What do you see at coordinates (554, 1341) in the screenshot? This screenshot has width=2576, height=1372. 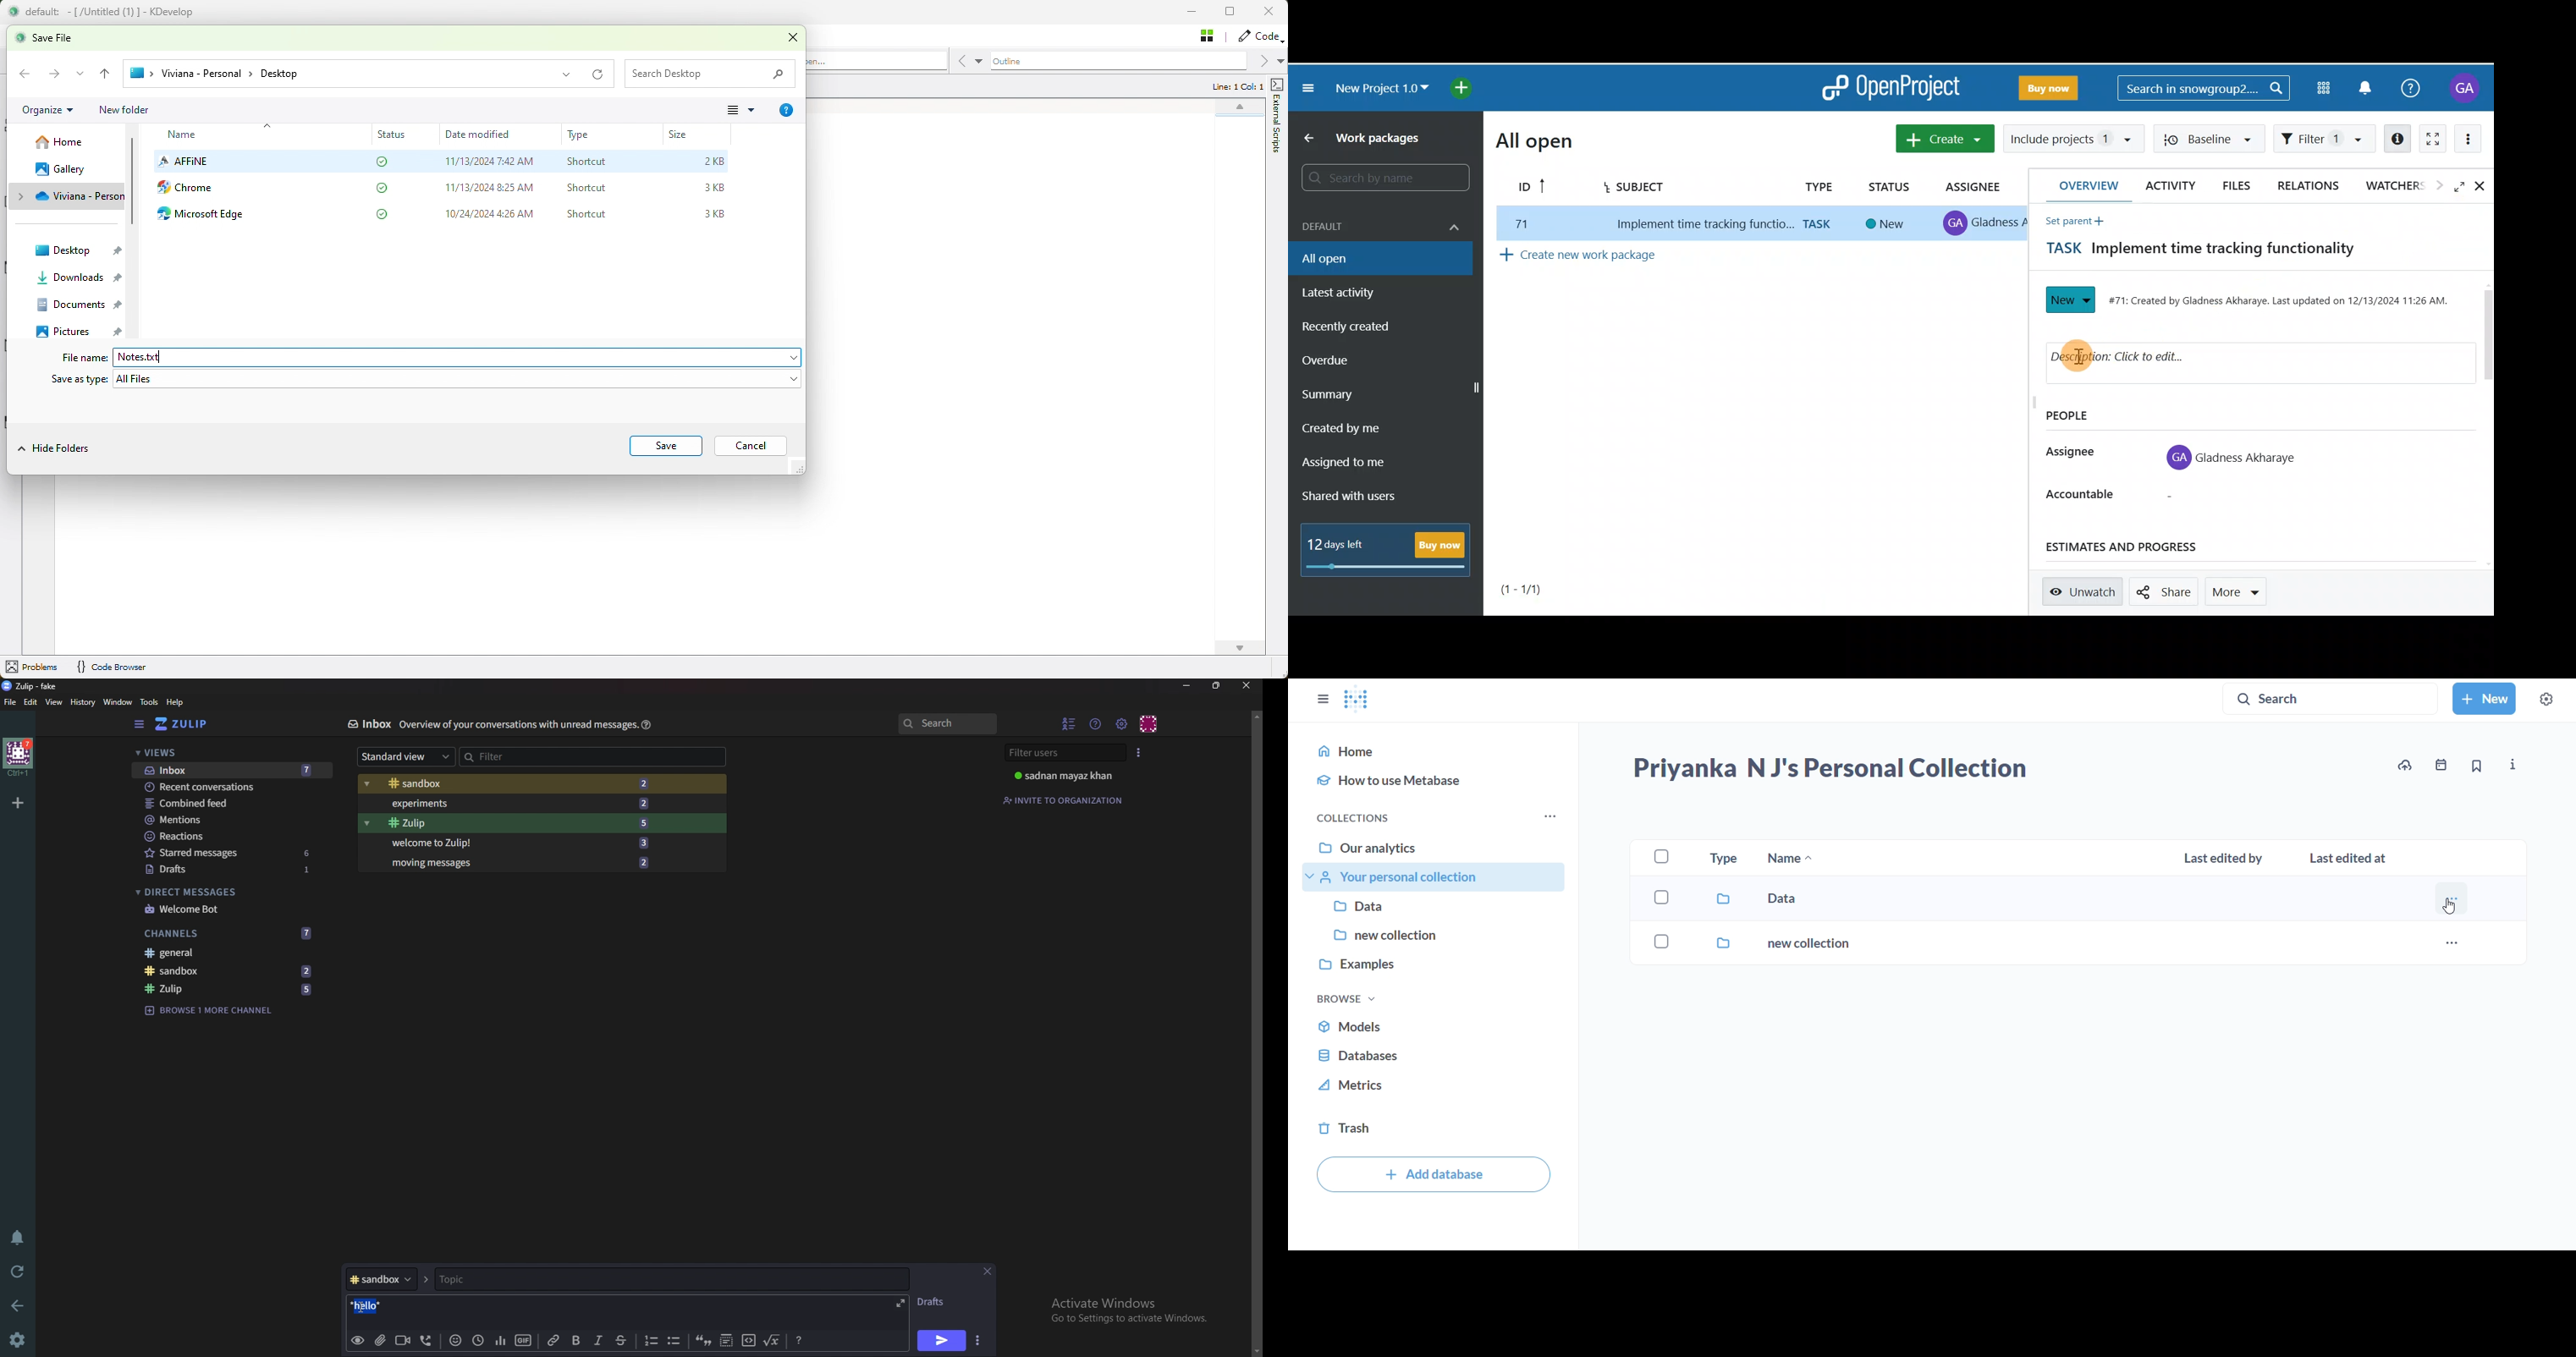 I see `link` at bounding box center [554, 1341].